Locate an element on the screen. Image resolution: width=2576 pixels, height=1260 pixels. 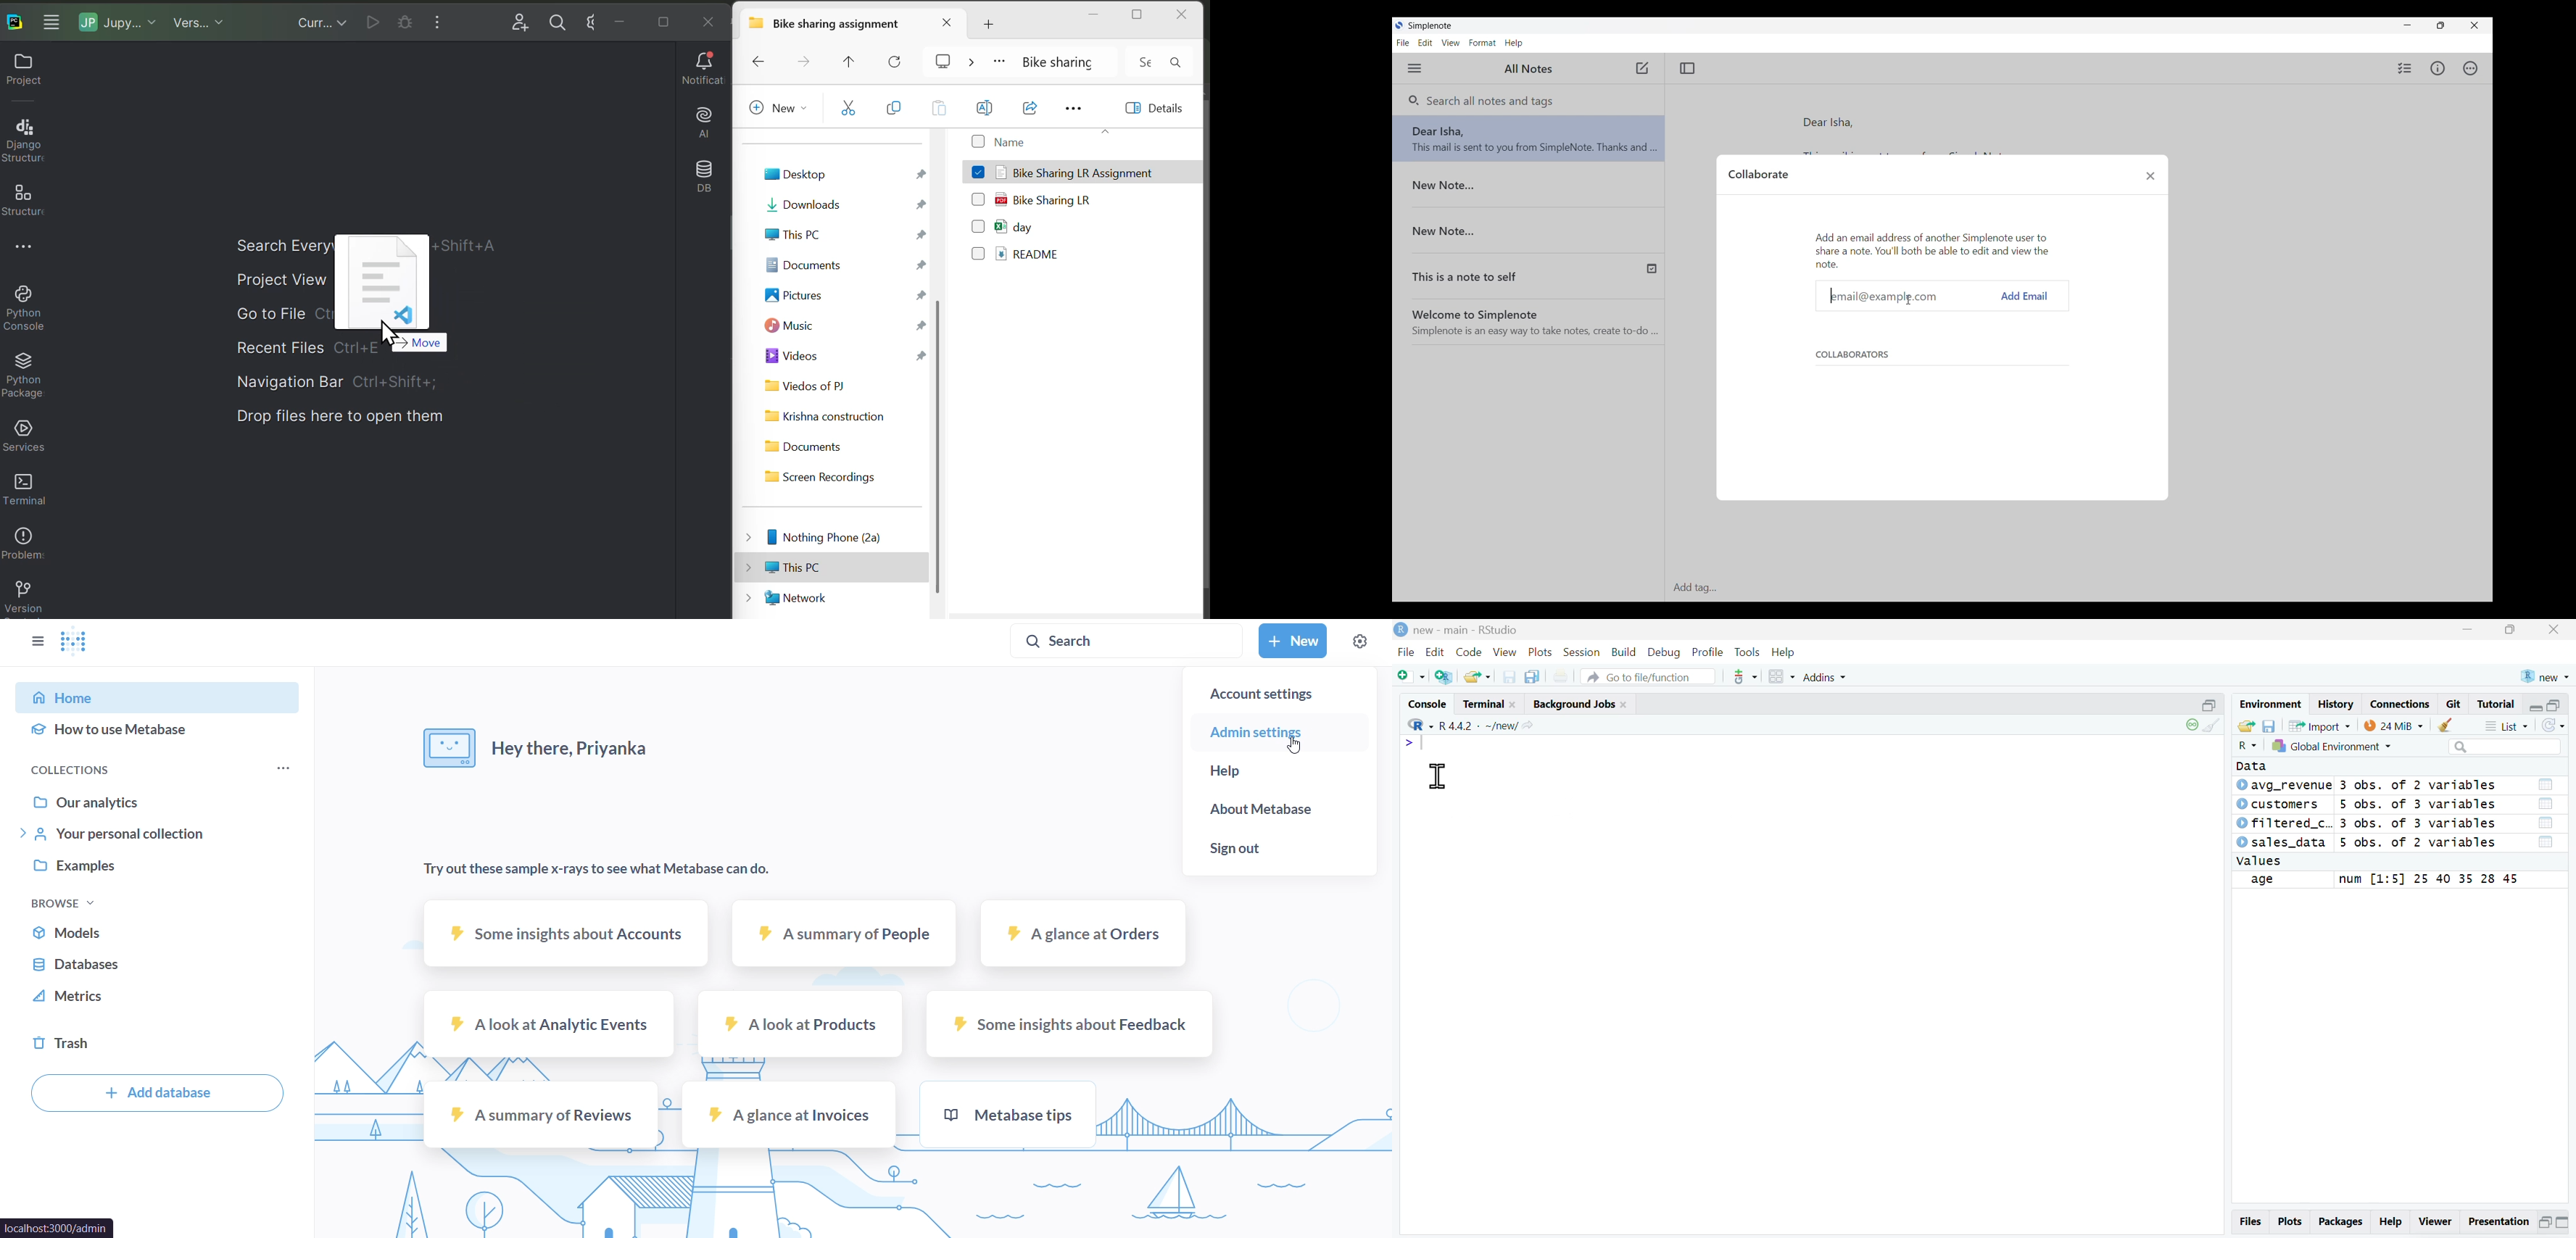
values is located at coordinates (2260, 861).